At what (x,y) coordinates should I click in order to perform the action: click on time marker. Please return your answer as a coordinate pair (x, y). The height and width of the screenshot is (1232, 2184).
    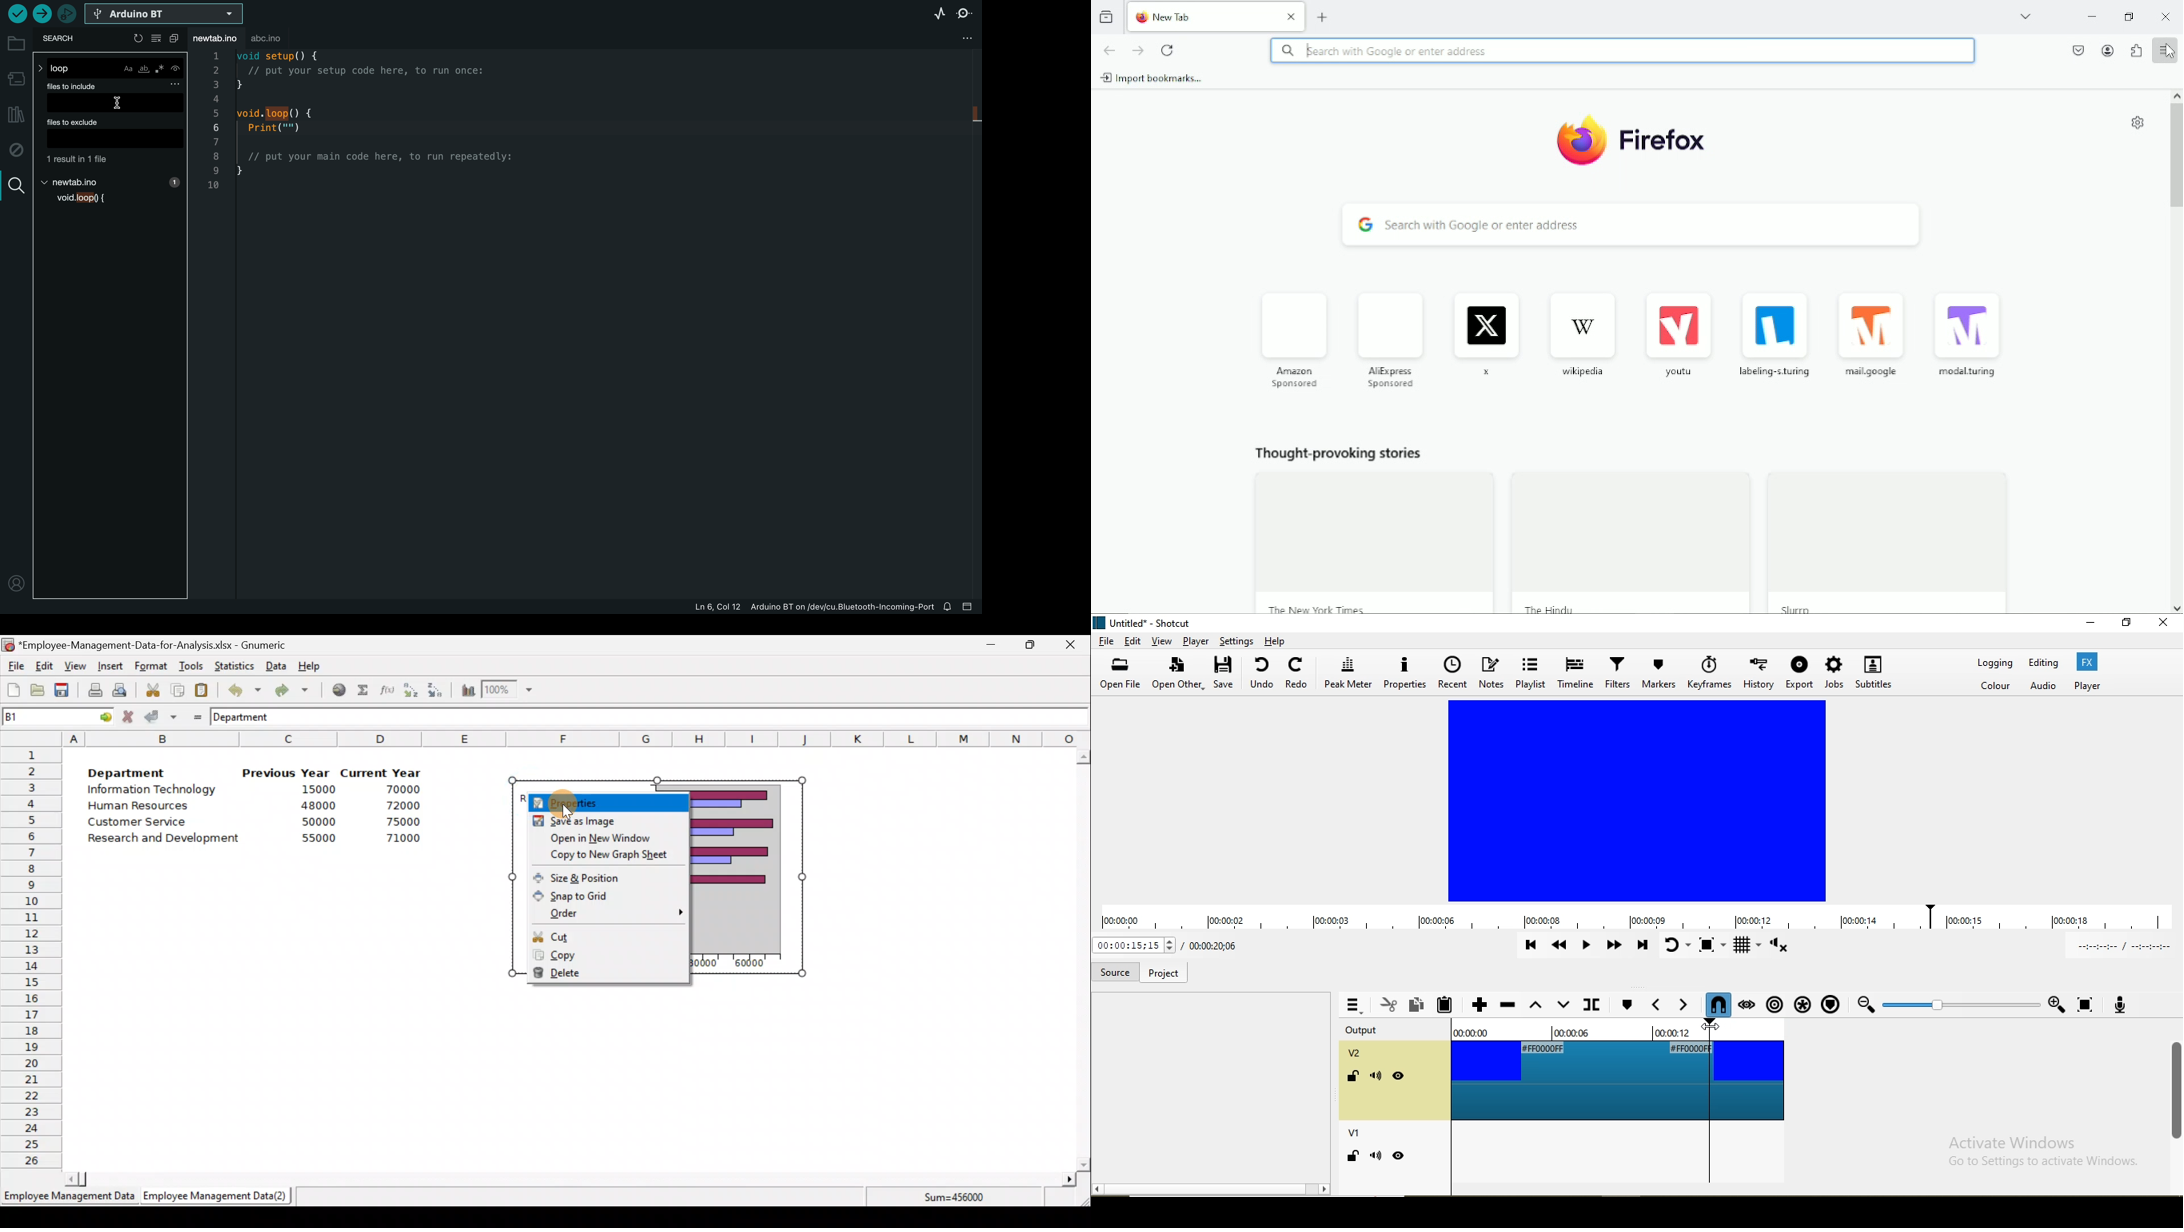
    Looking at the image, I should click on (1711, 1096).